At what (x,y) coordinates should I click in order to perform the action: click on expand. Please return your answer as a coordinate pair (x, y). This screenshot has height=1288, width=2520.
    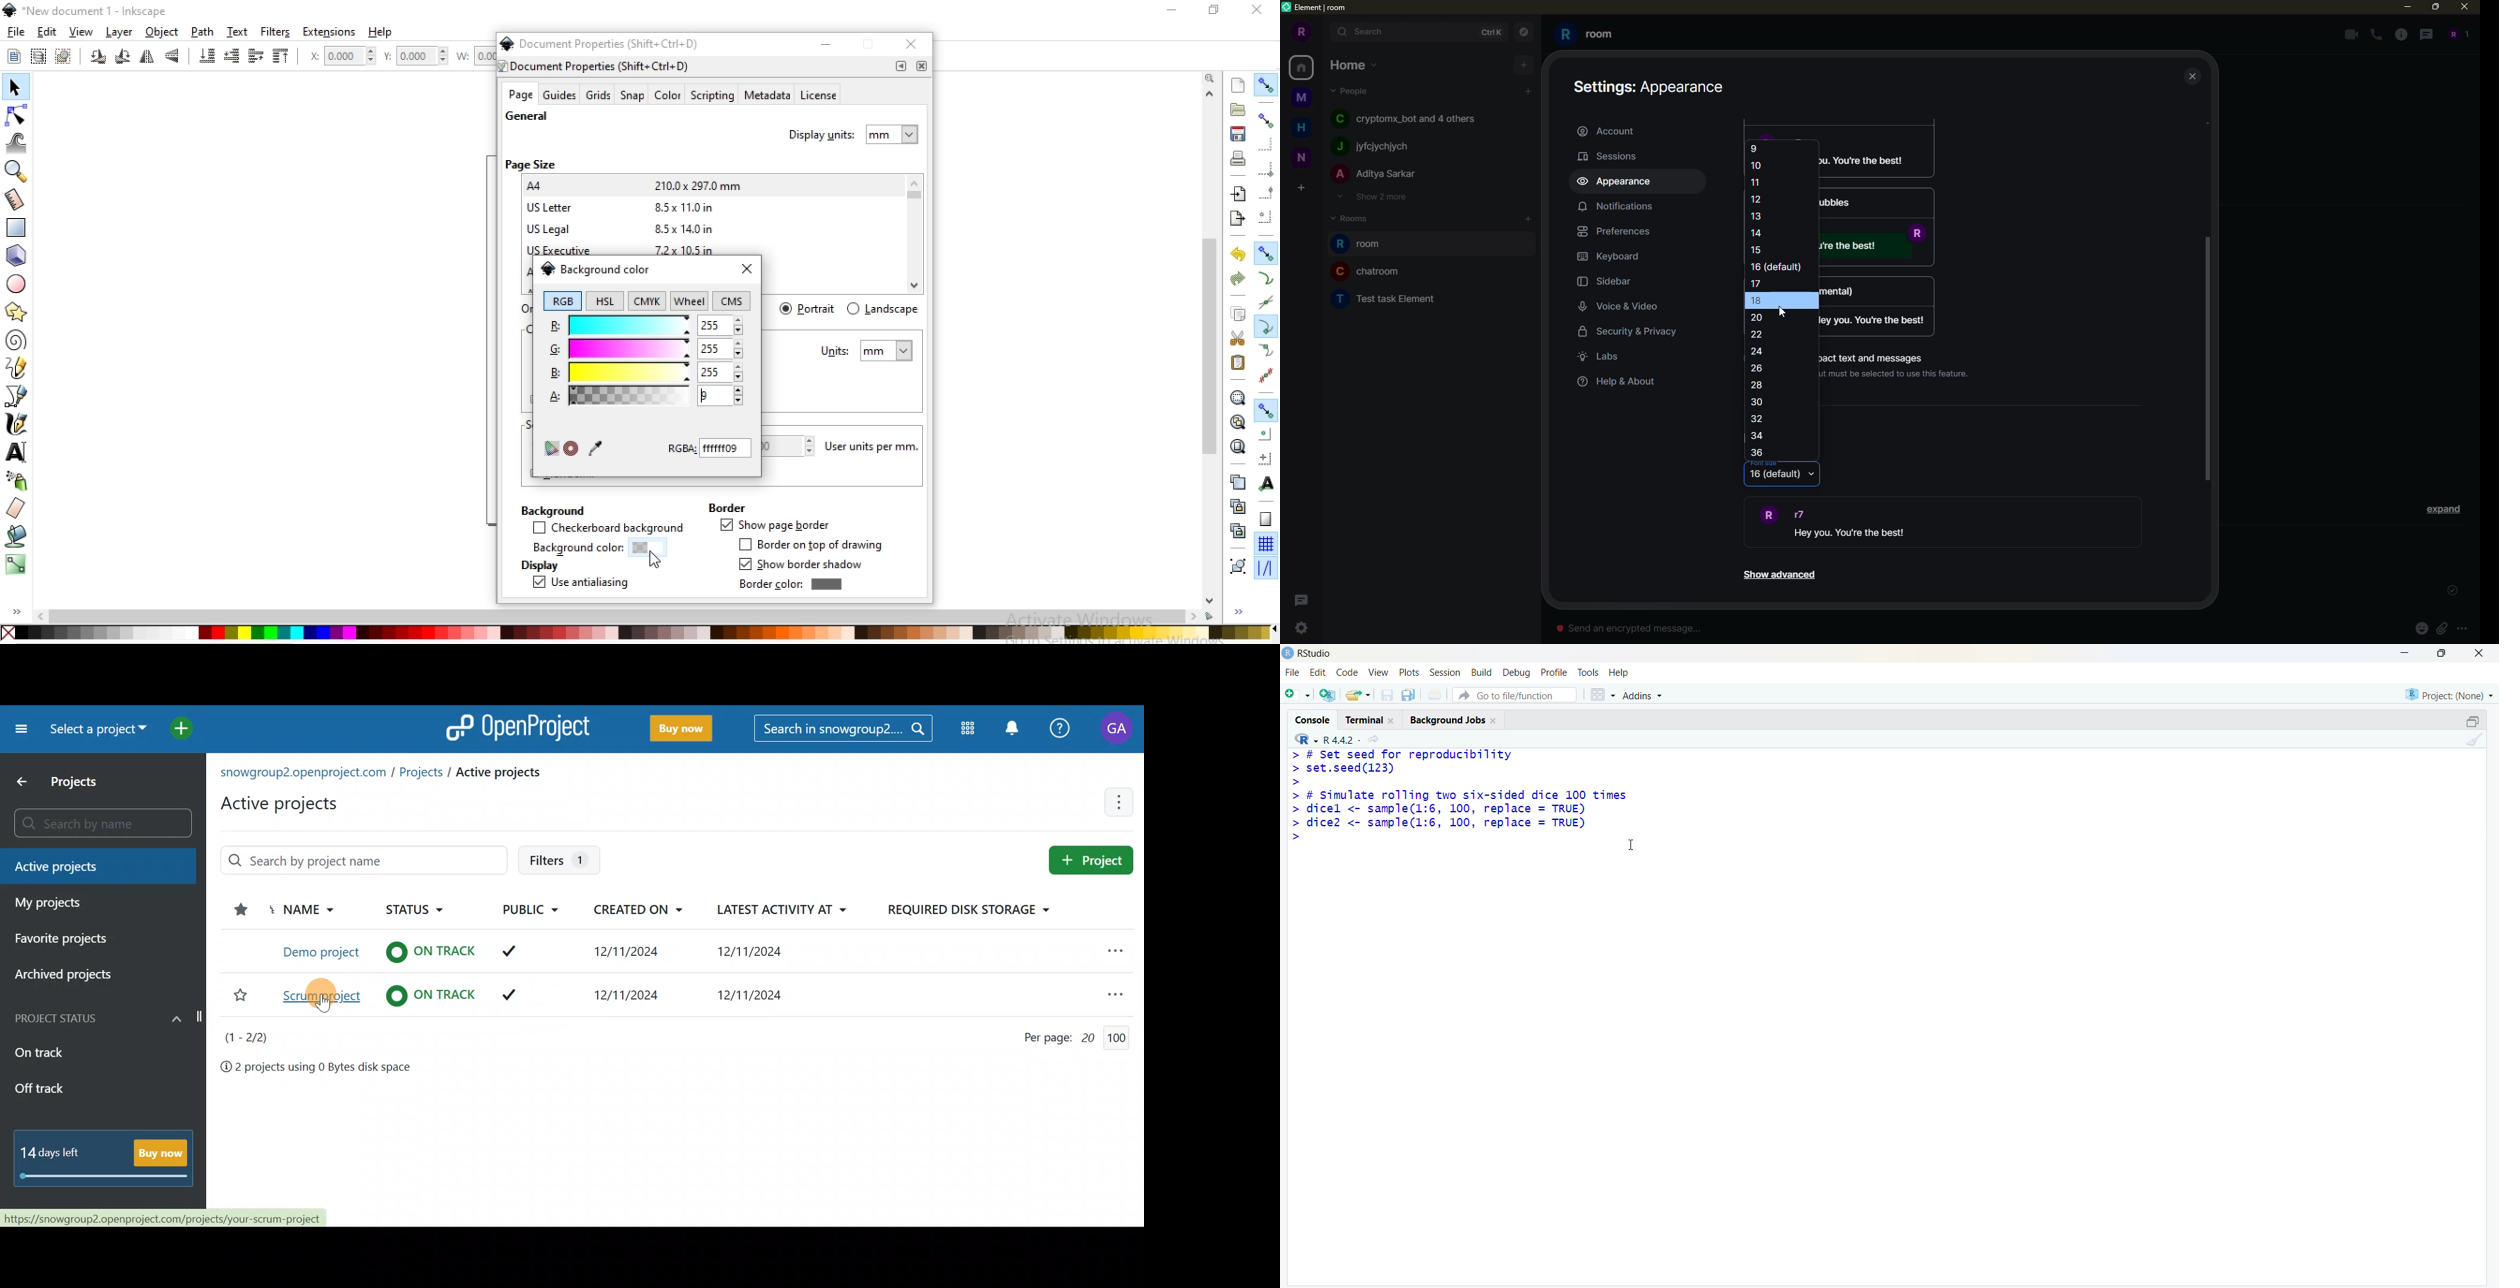
    Looking at the image, I should click on (2444, 508).